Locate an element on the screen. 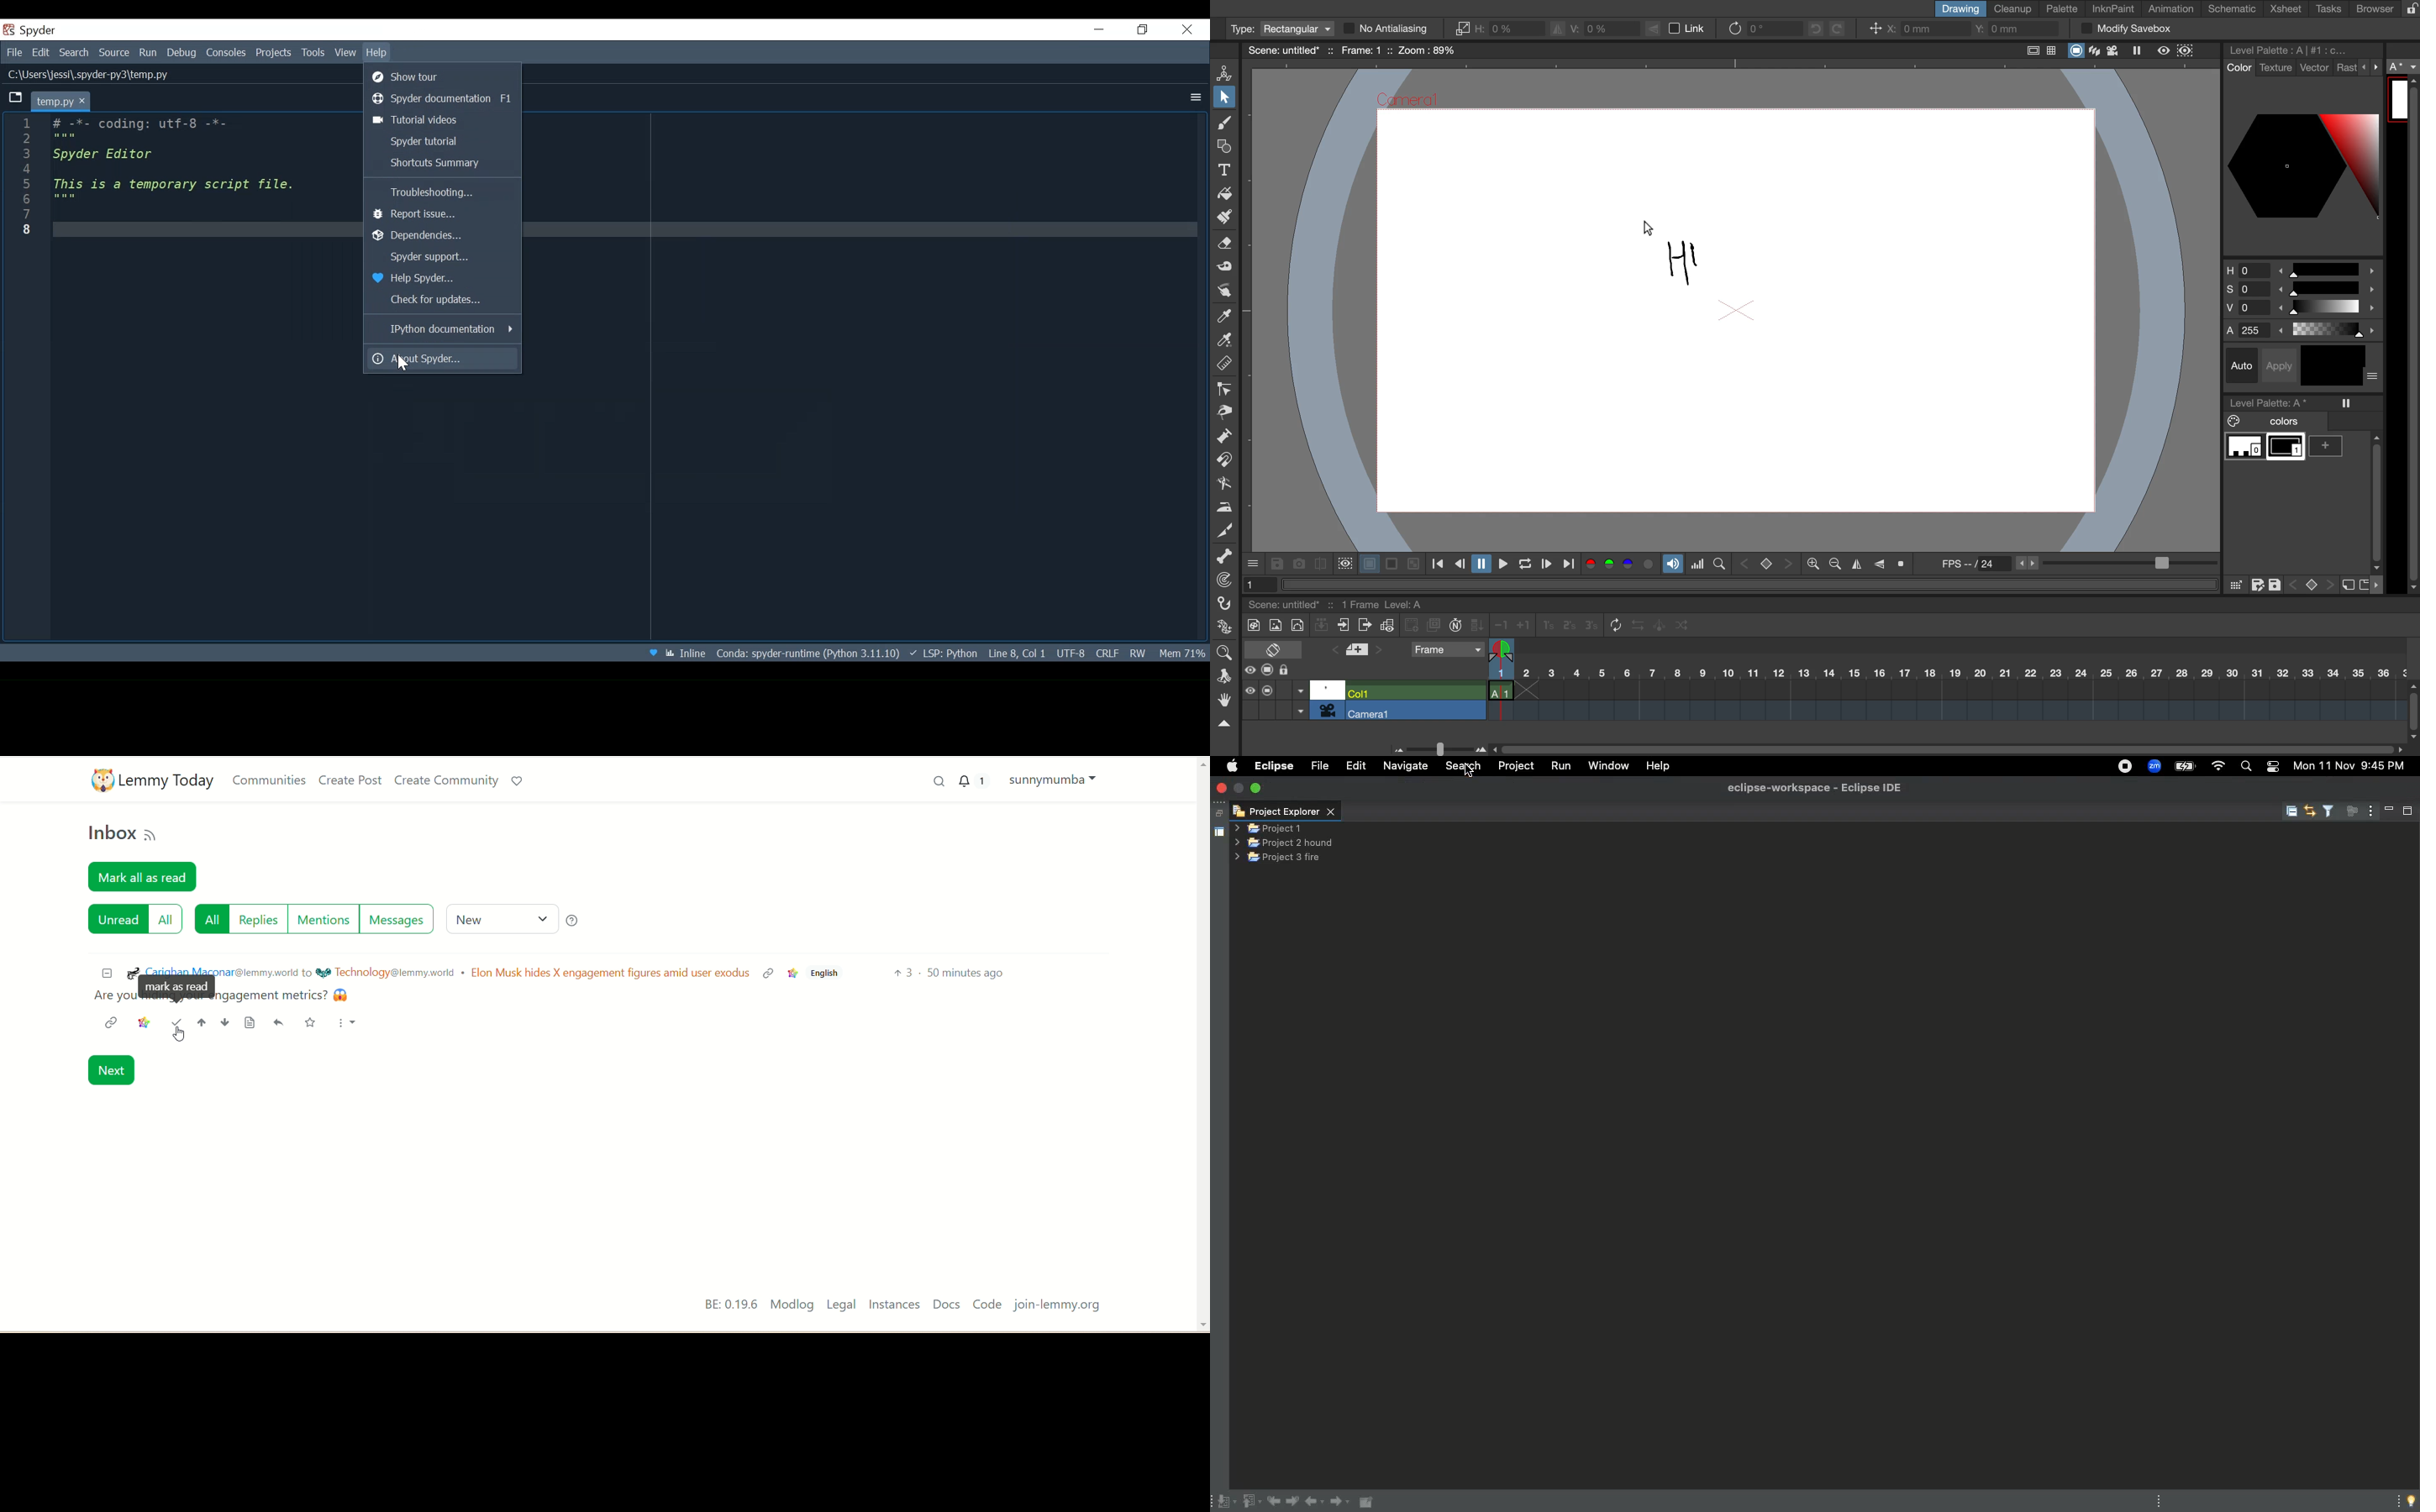  horizontal scaling is located at coordinates (1499, 29).